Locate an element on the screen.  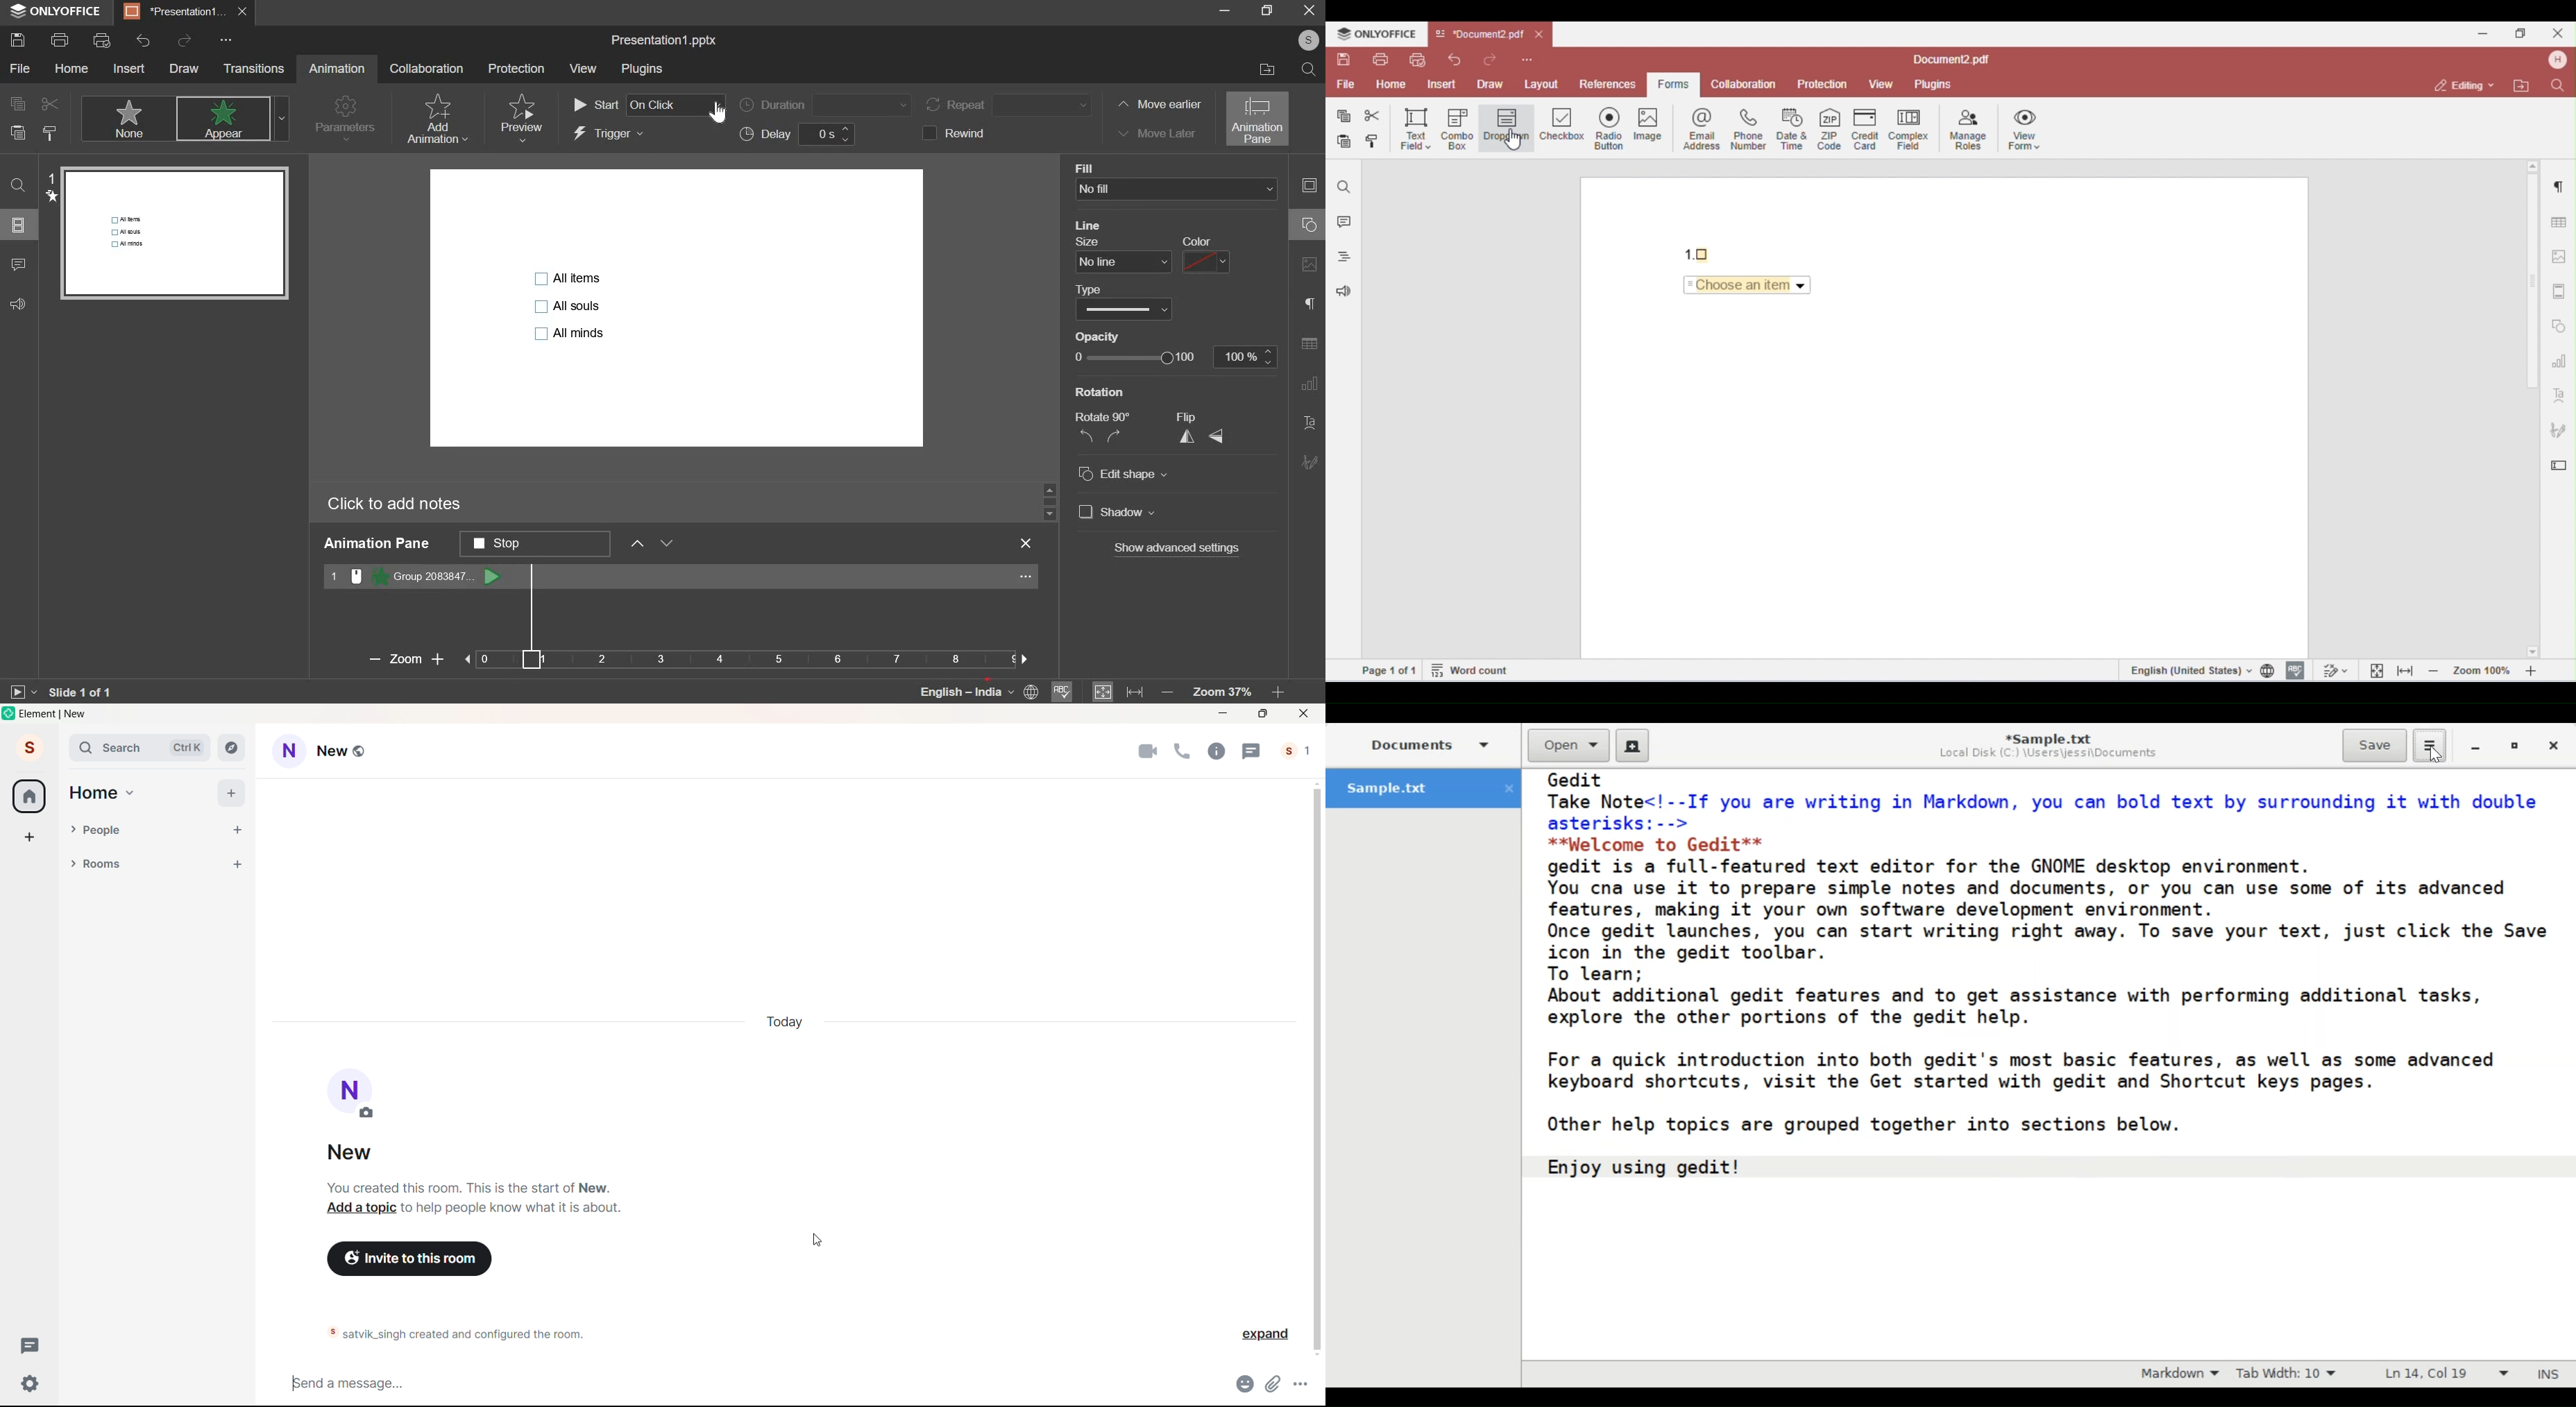
Ctrl K is located at coordinates (187, 748).